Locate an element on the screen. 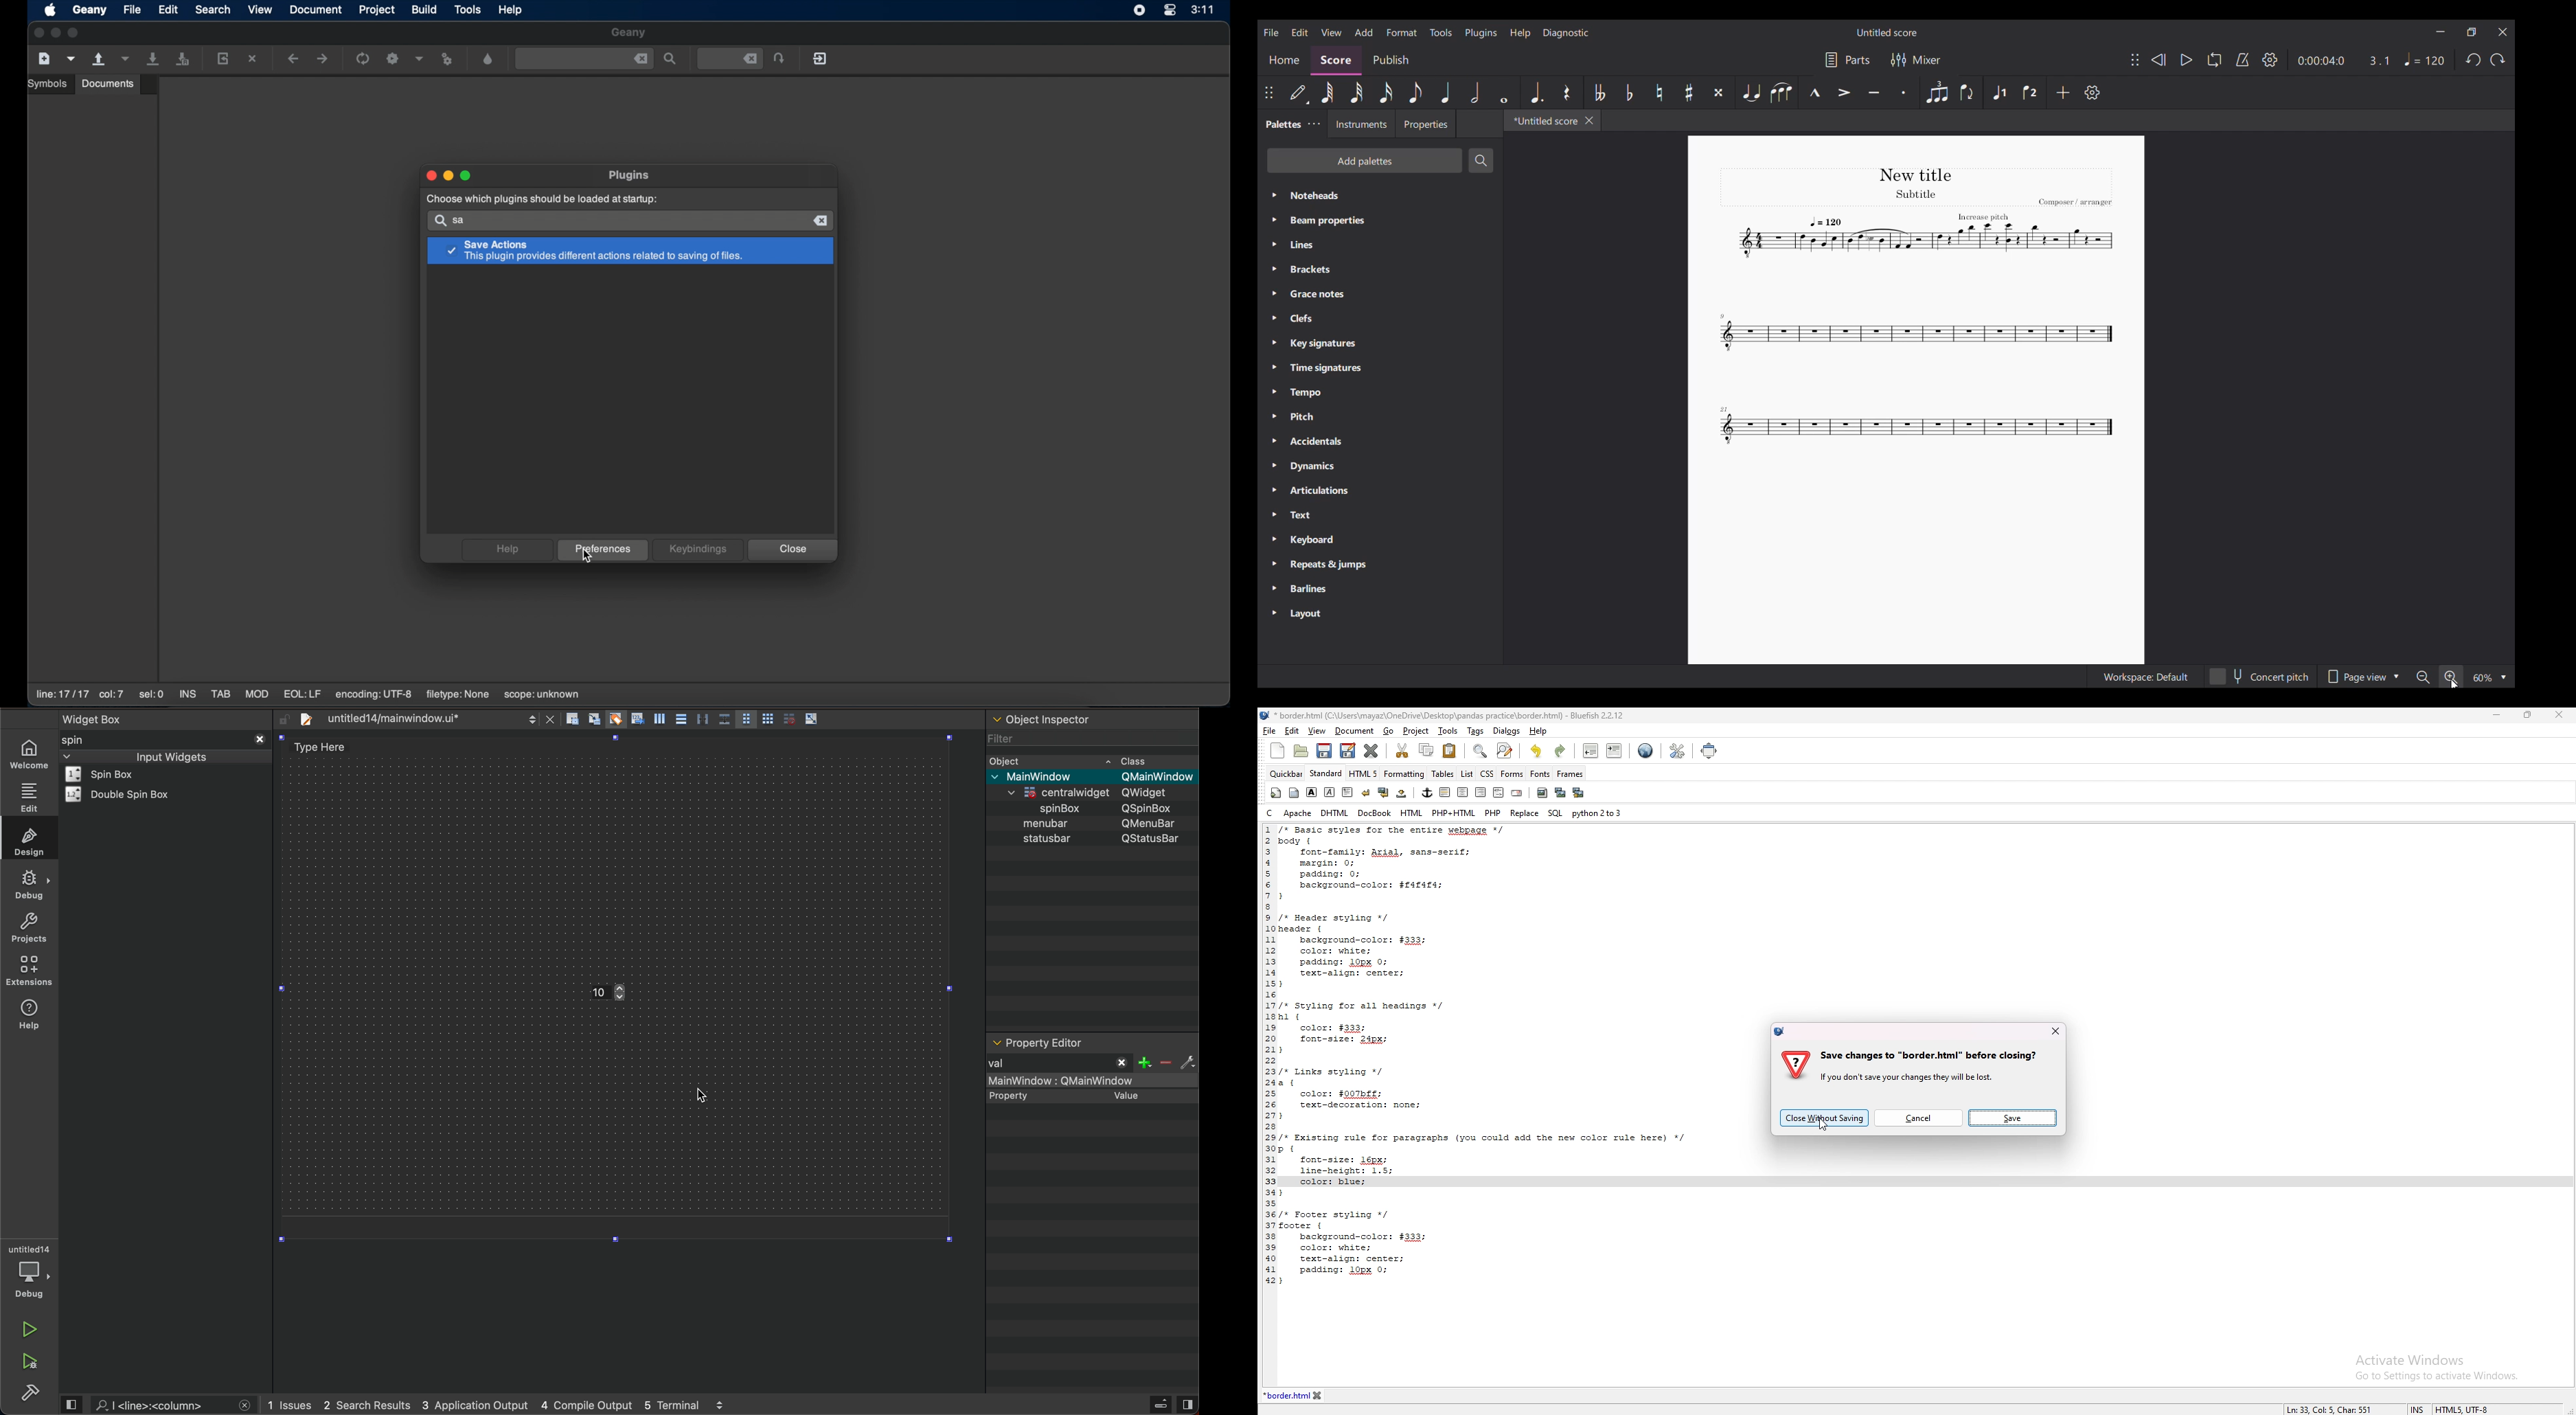 The height and width of the screenshot is (1428, 2576). Workspace: Default is located at coordinates (2146, 677).